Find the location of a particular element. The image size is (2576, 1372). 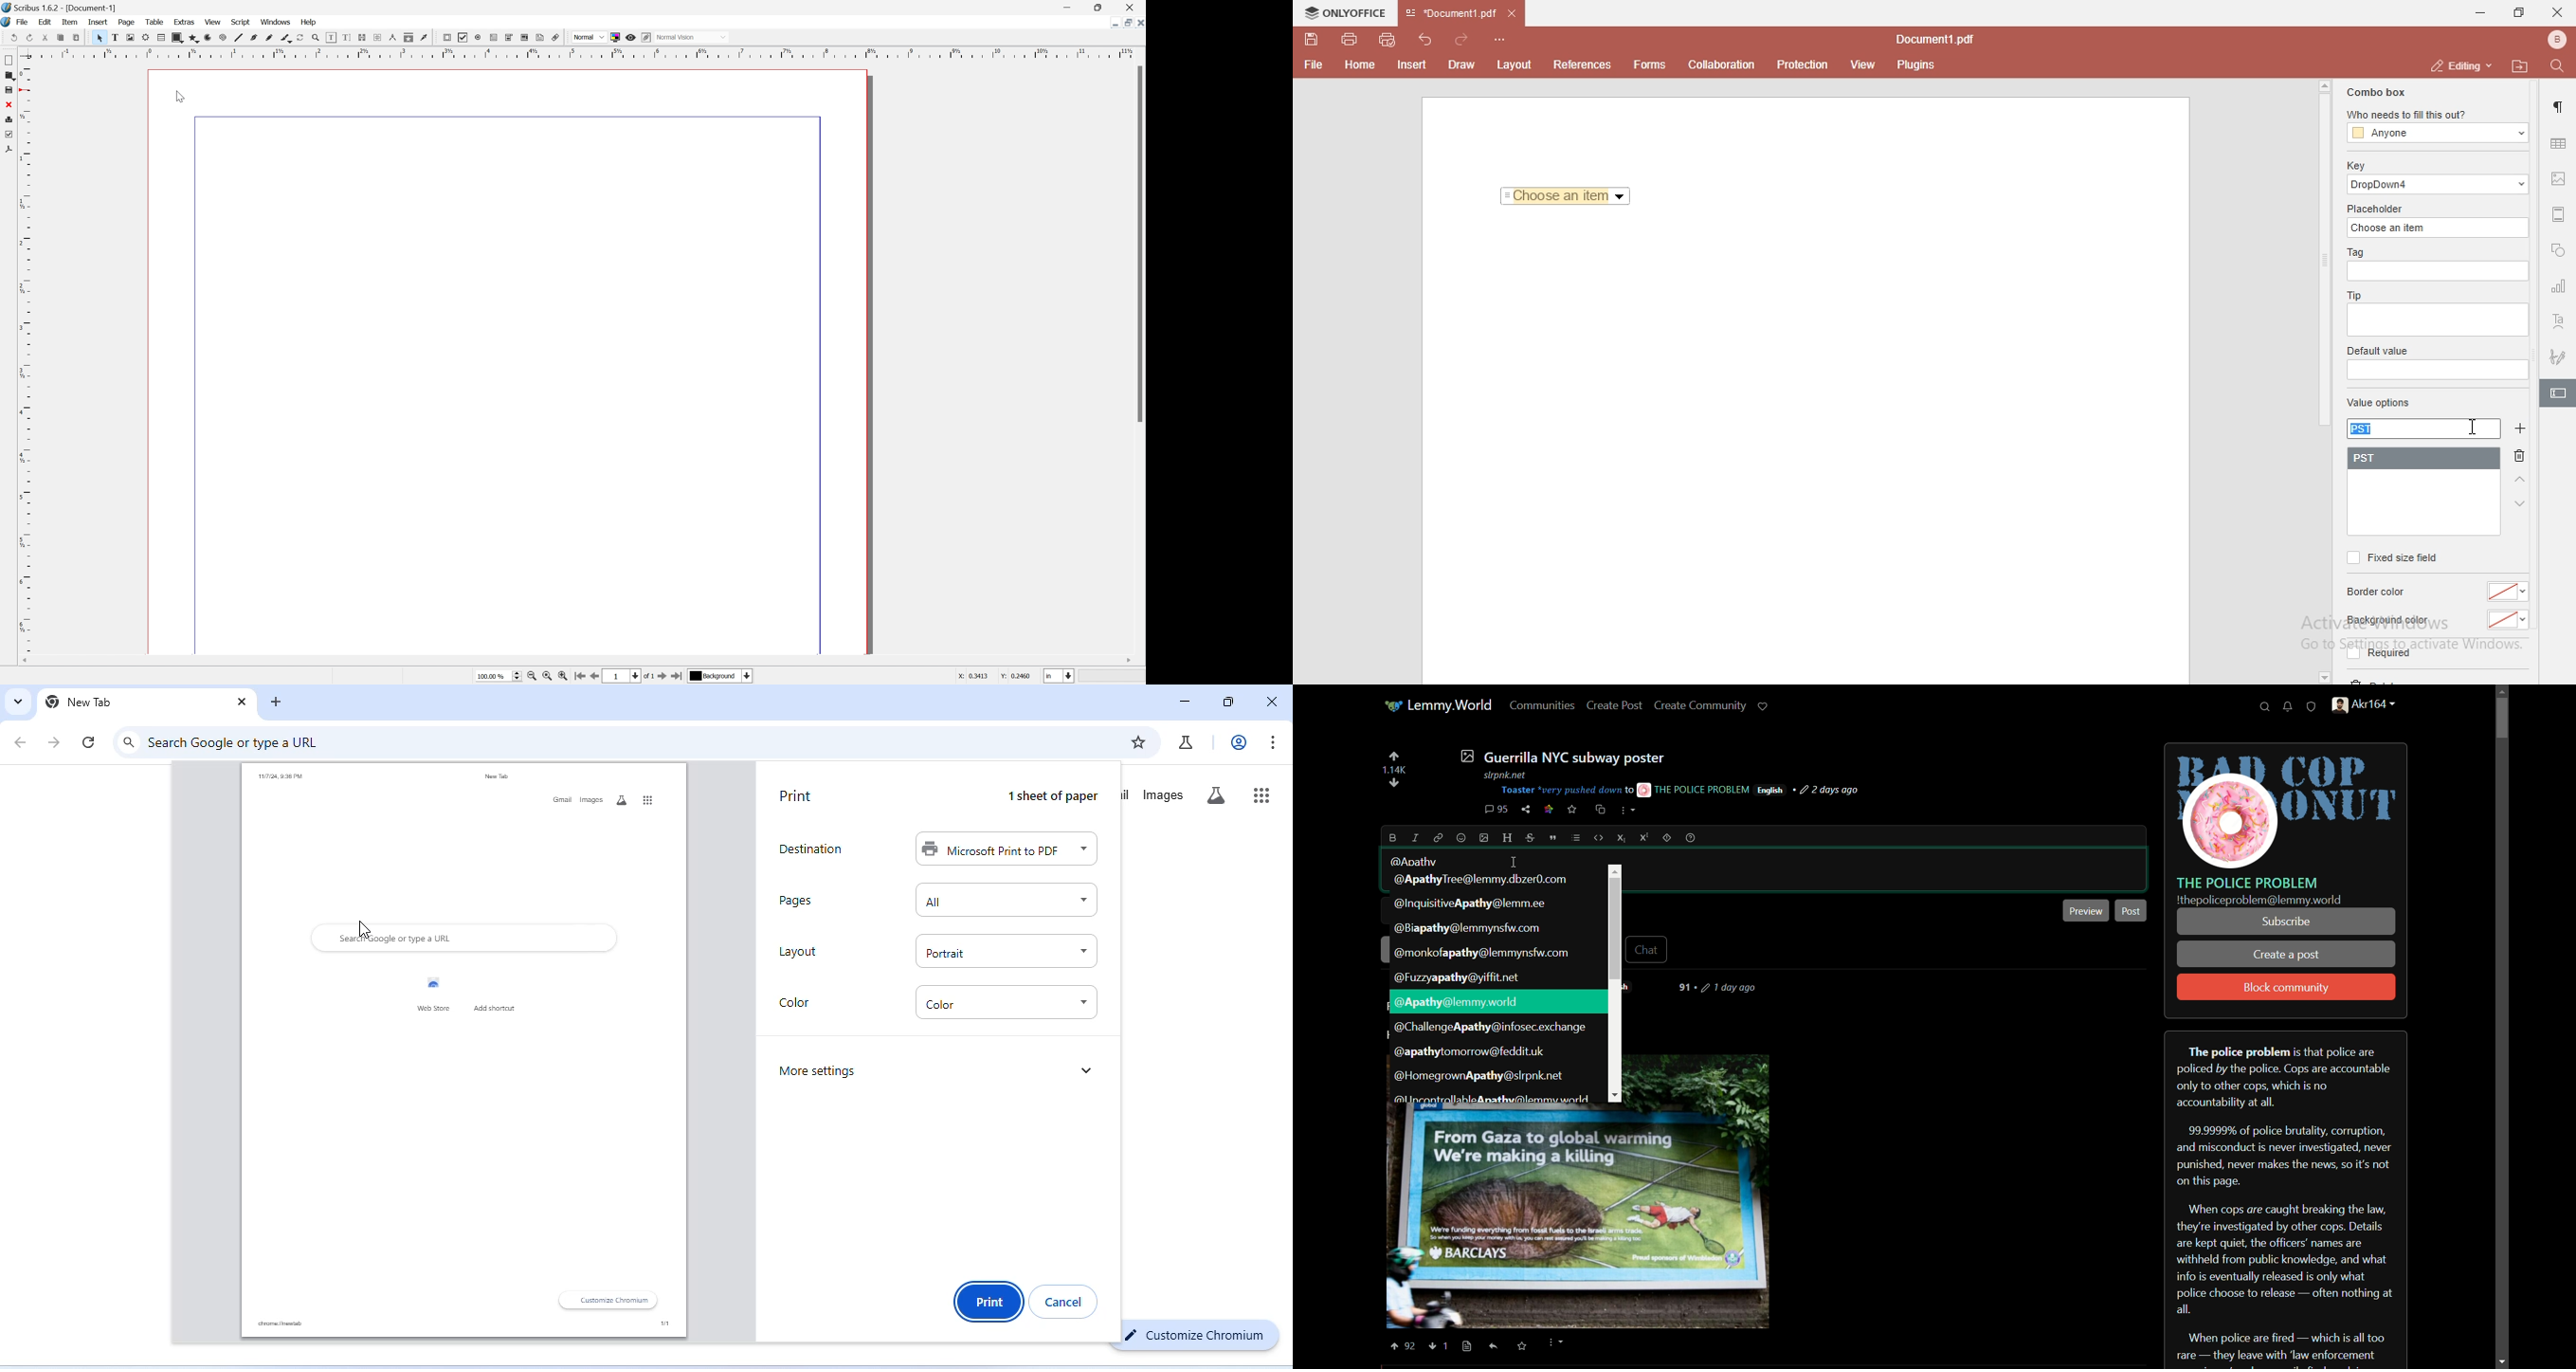

create community  is located at coordinates (1703, 705).